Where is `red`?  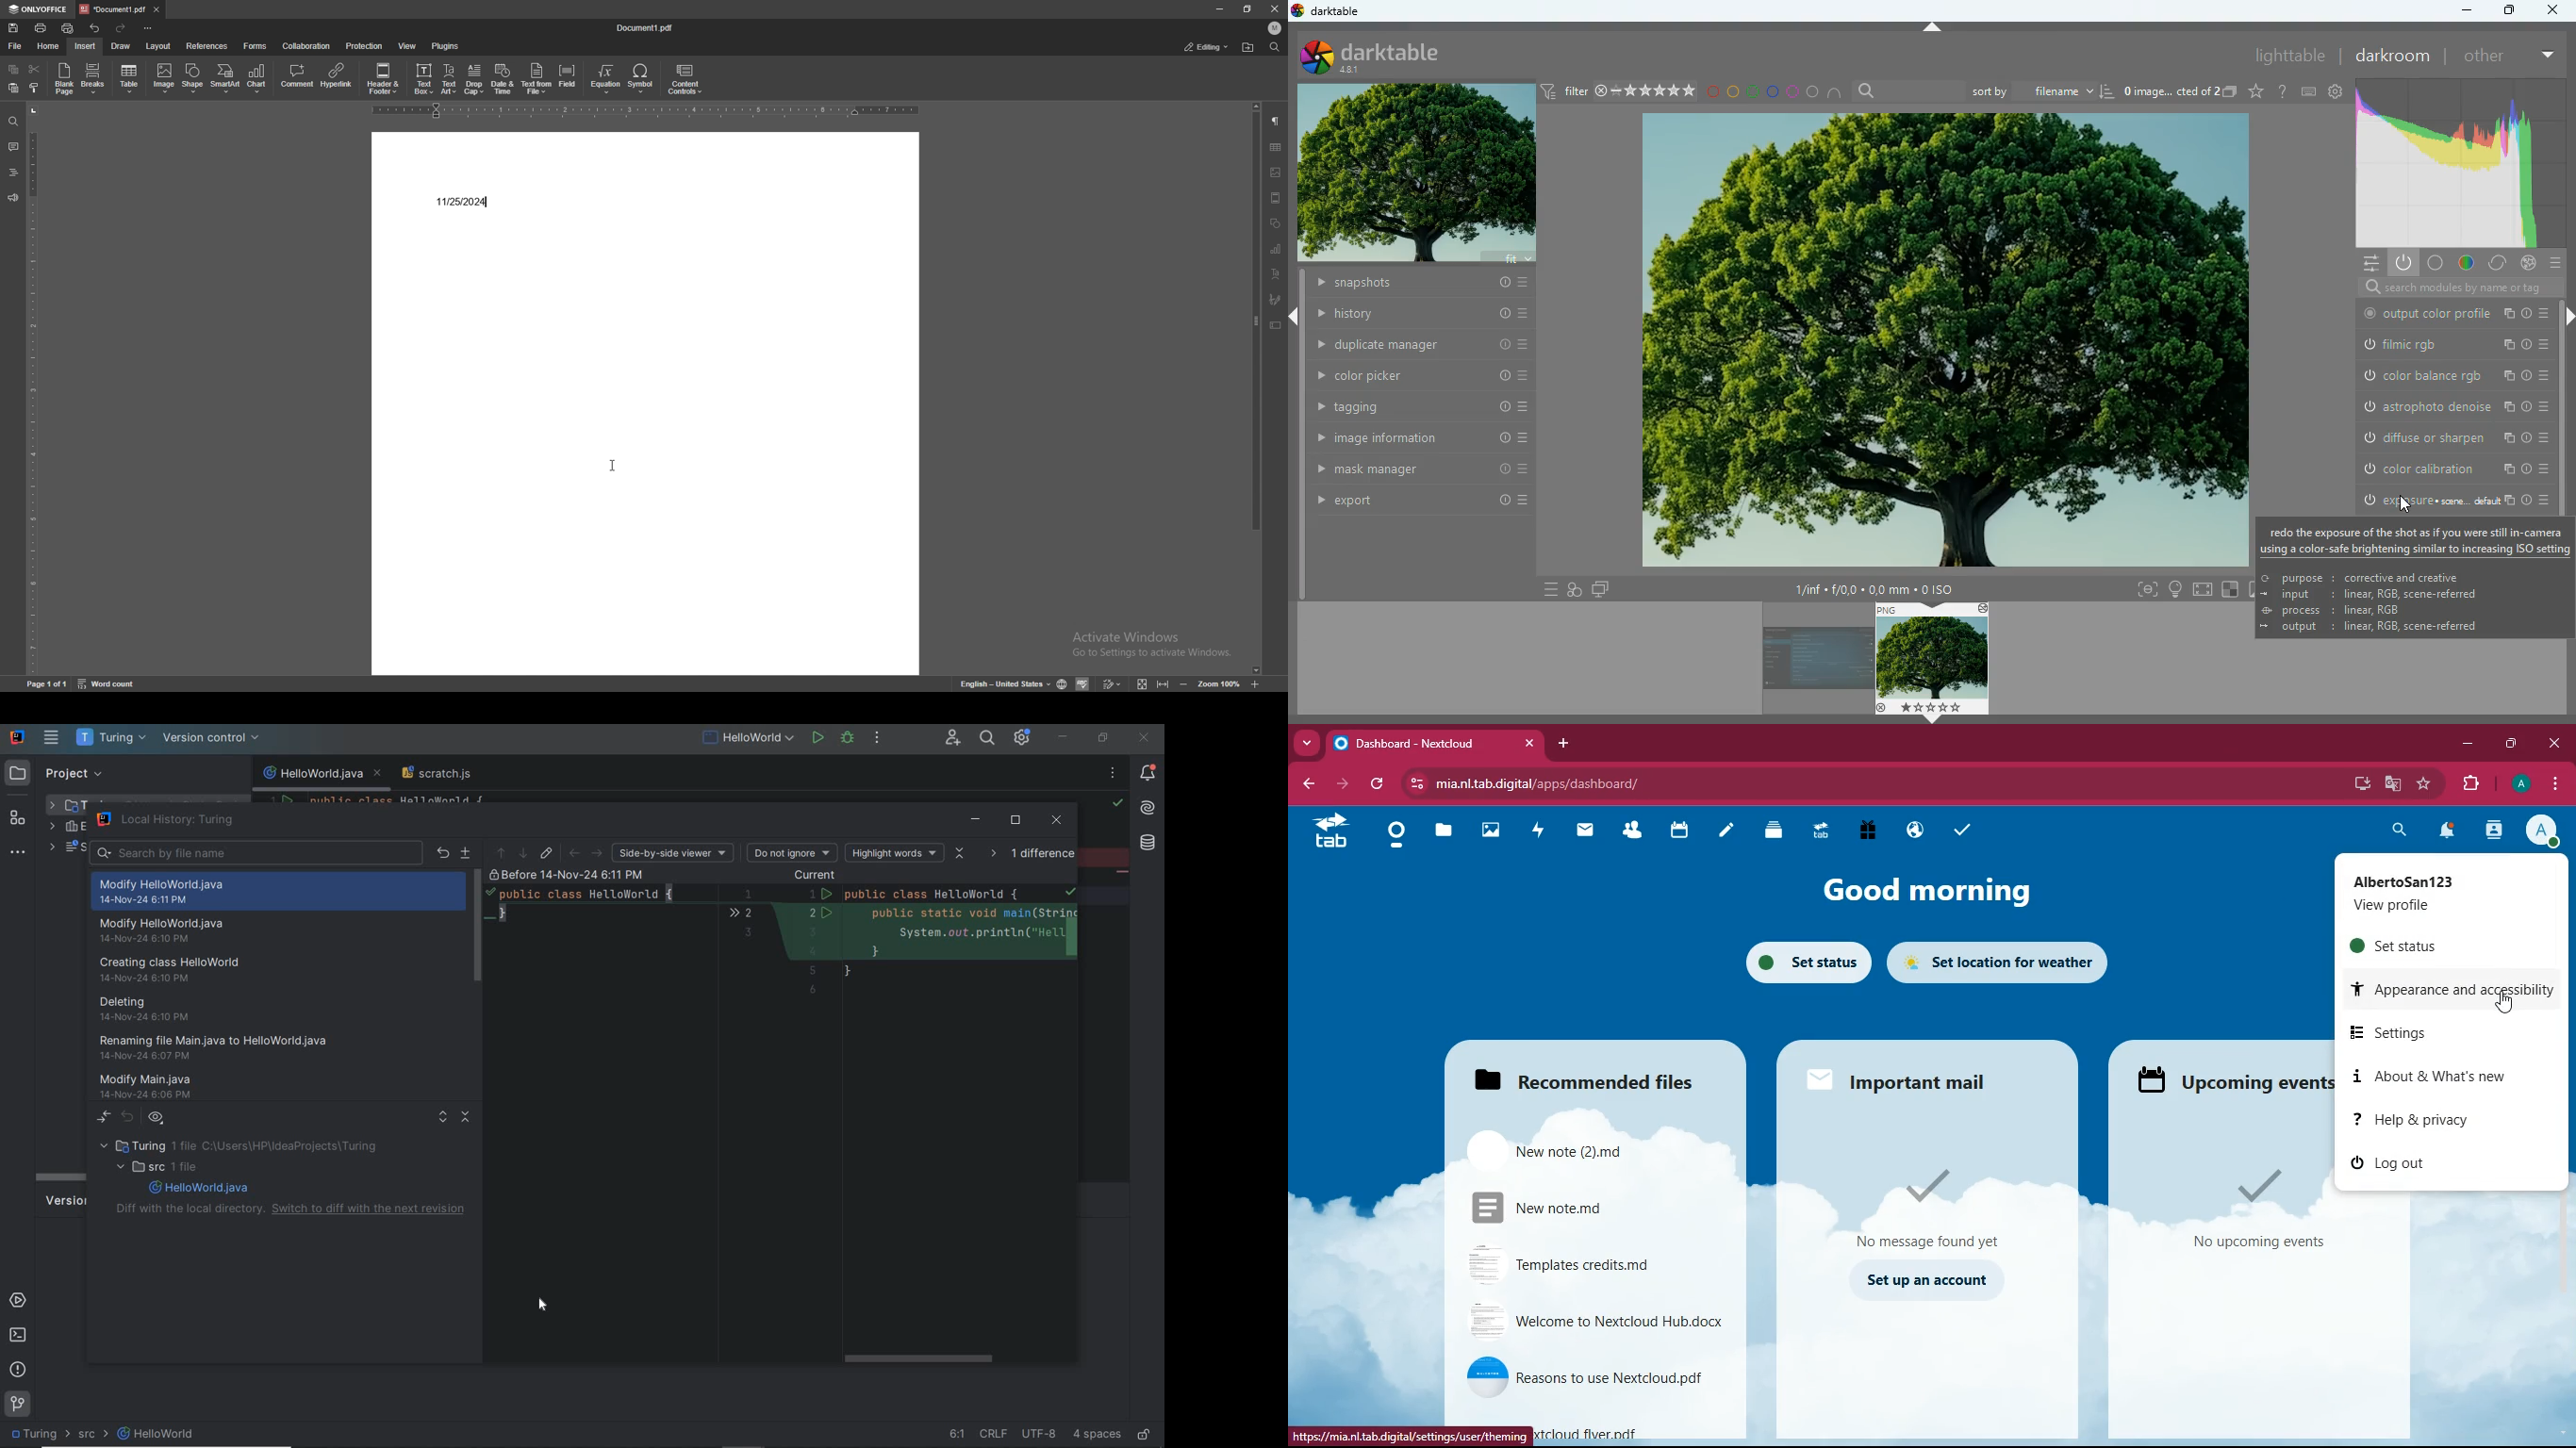 red is located at coordinates (1712, 94).